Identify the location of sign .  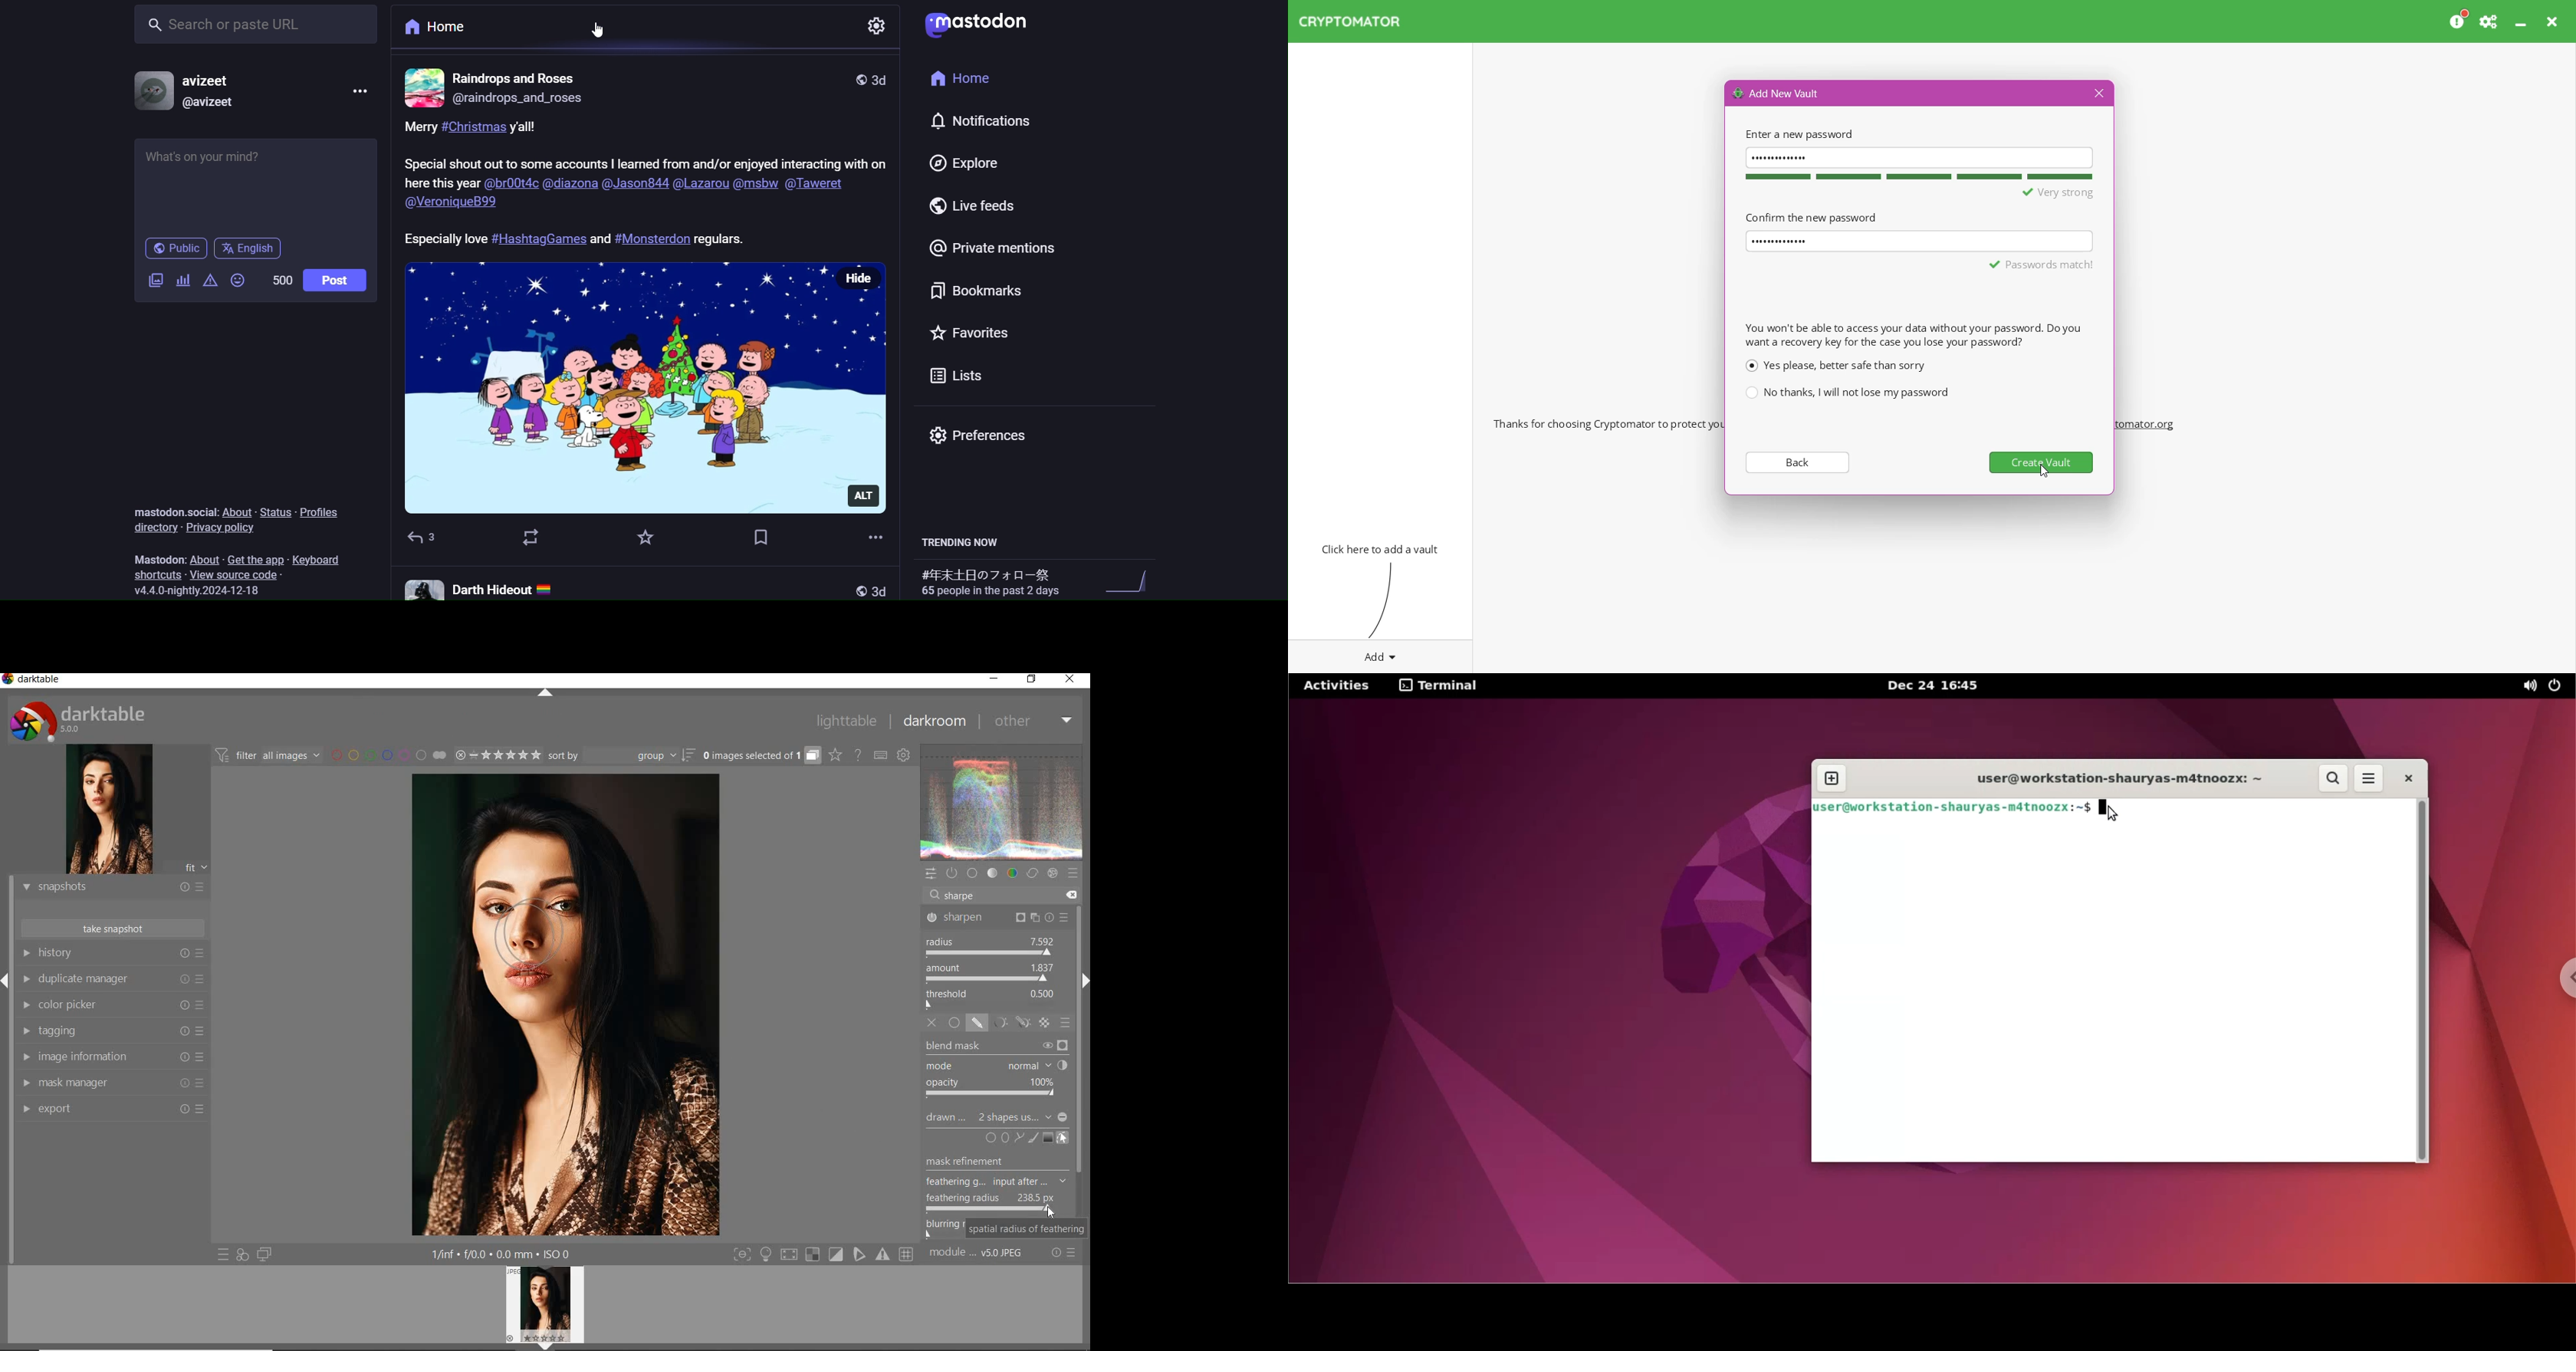
(813, 1256).